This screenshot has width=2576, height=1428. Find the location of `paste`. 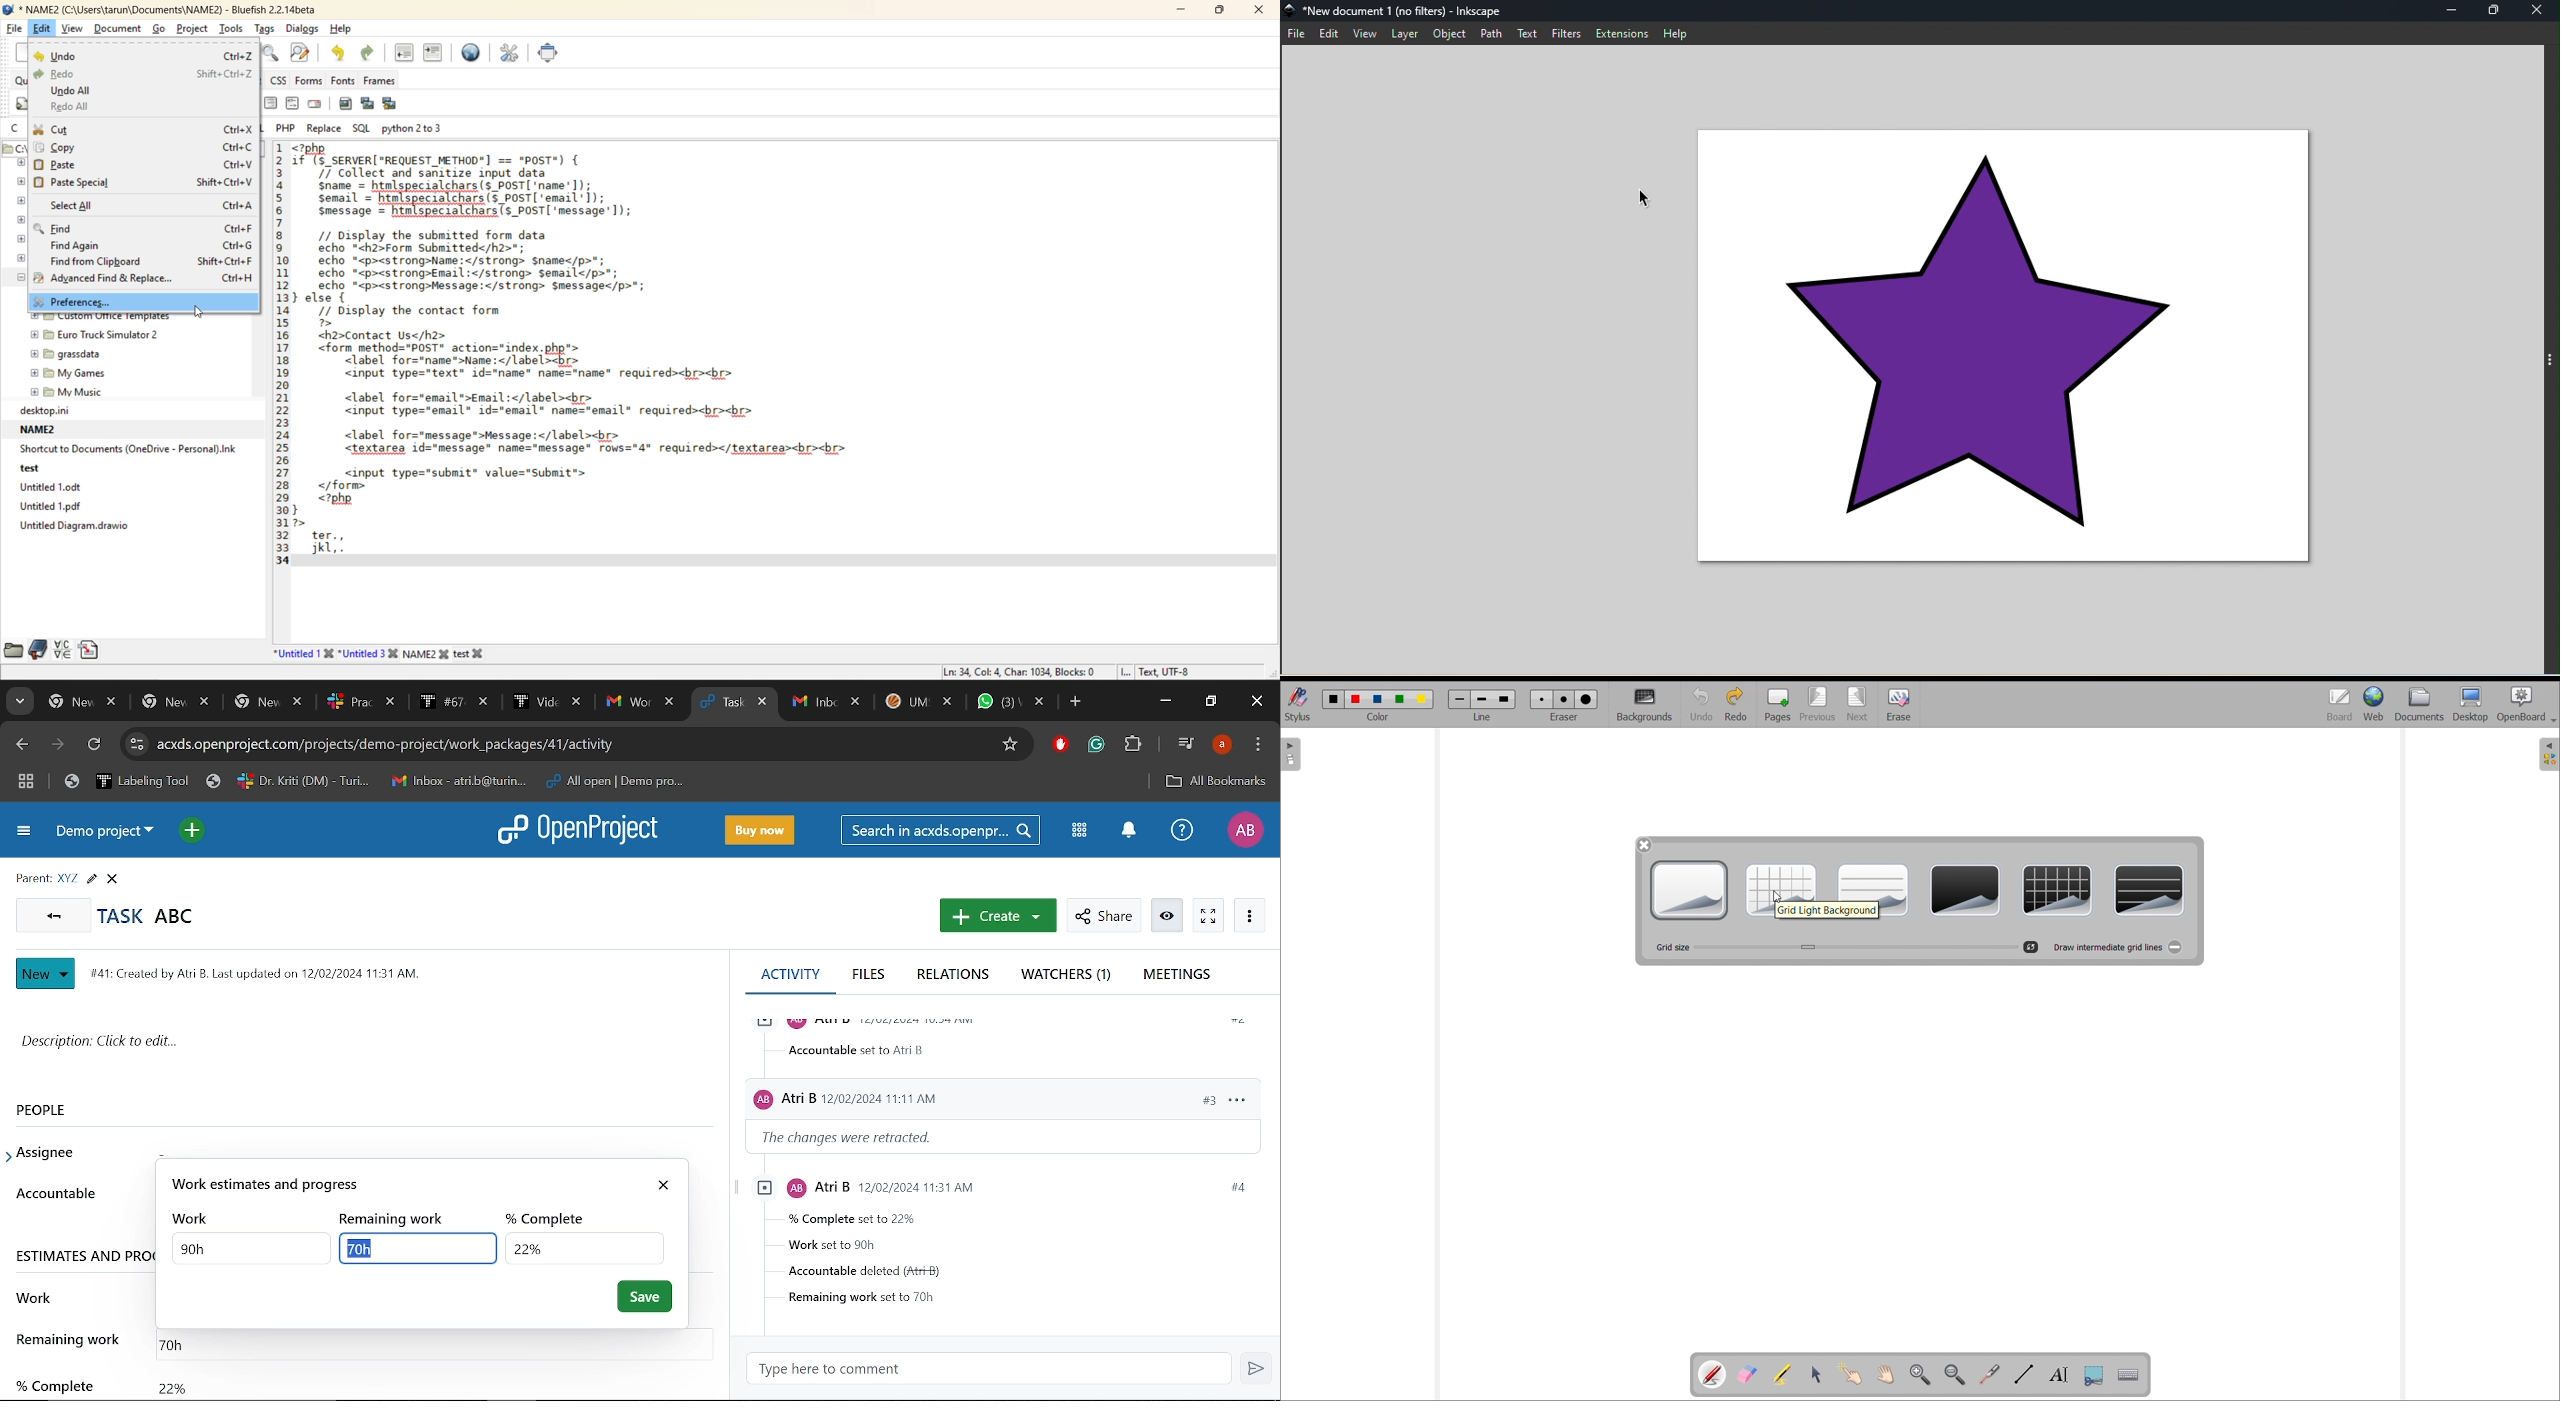

paste is located at coordinates (143, 167).